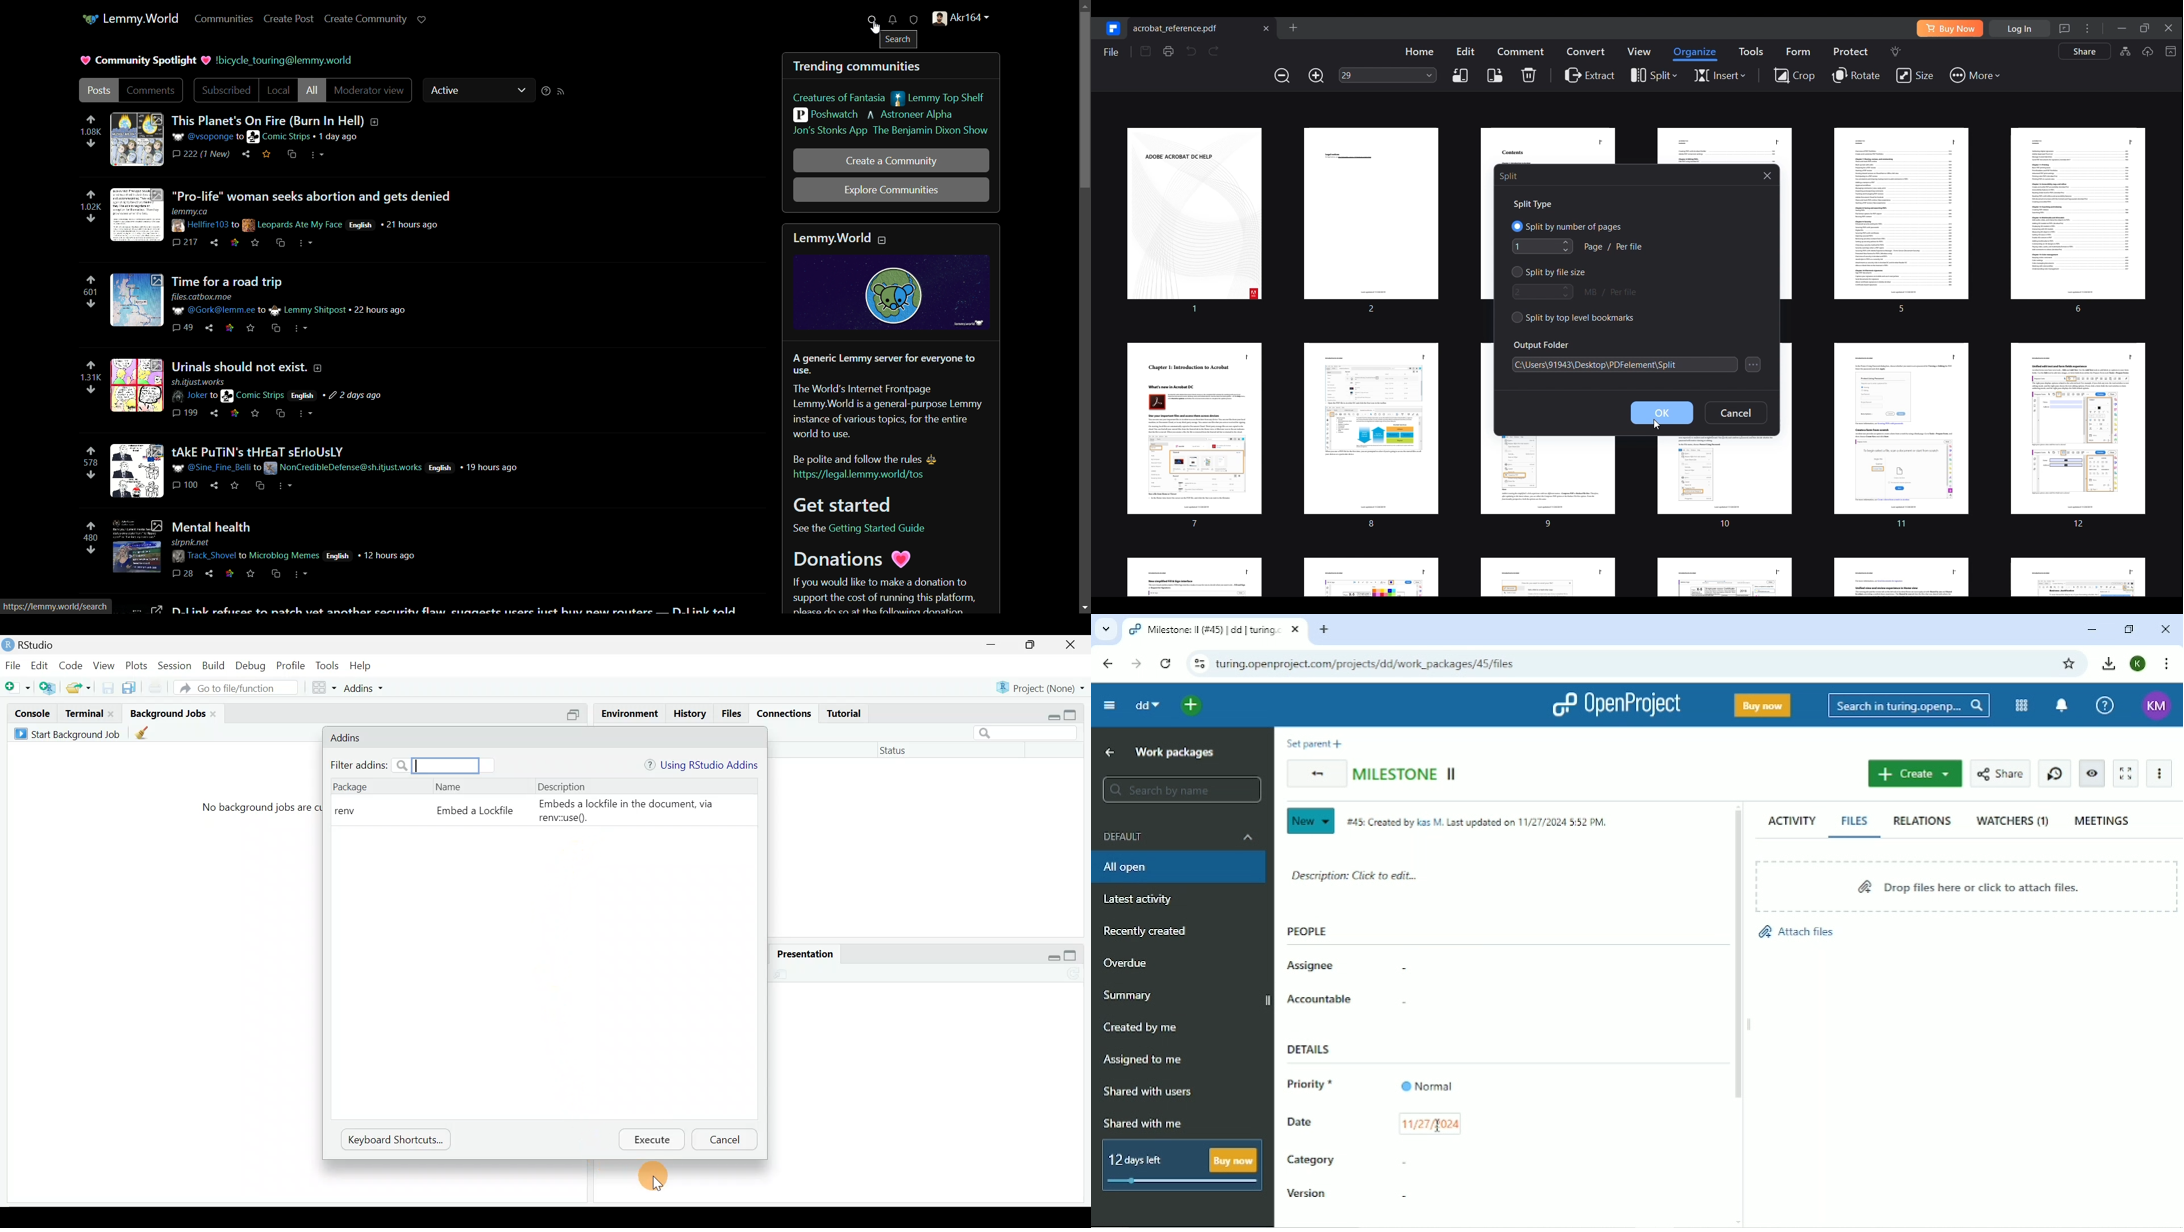 The image size is (2184, 1232). I want to click on Attach files, so click(1795, 932).